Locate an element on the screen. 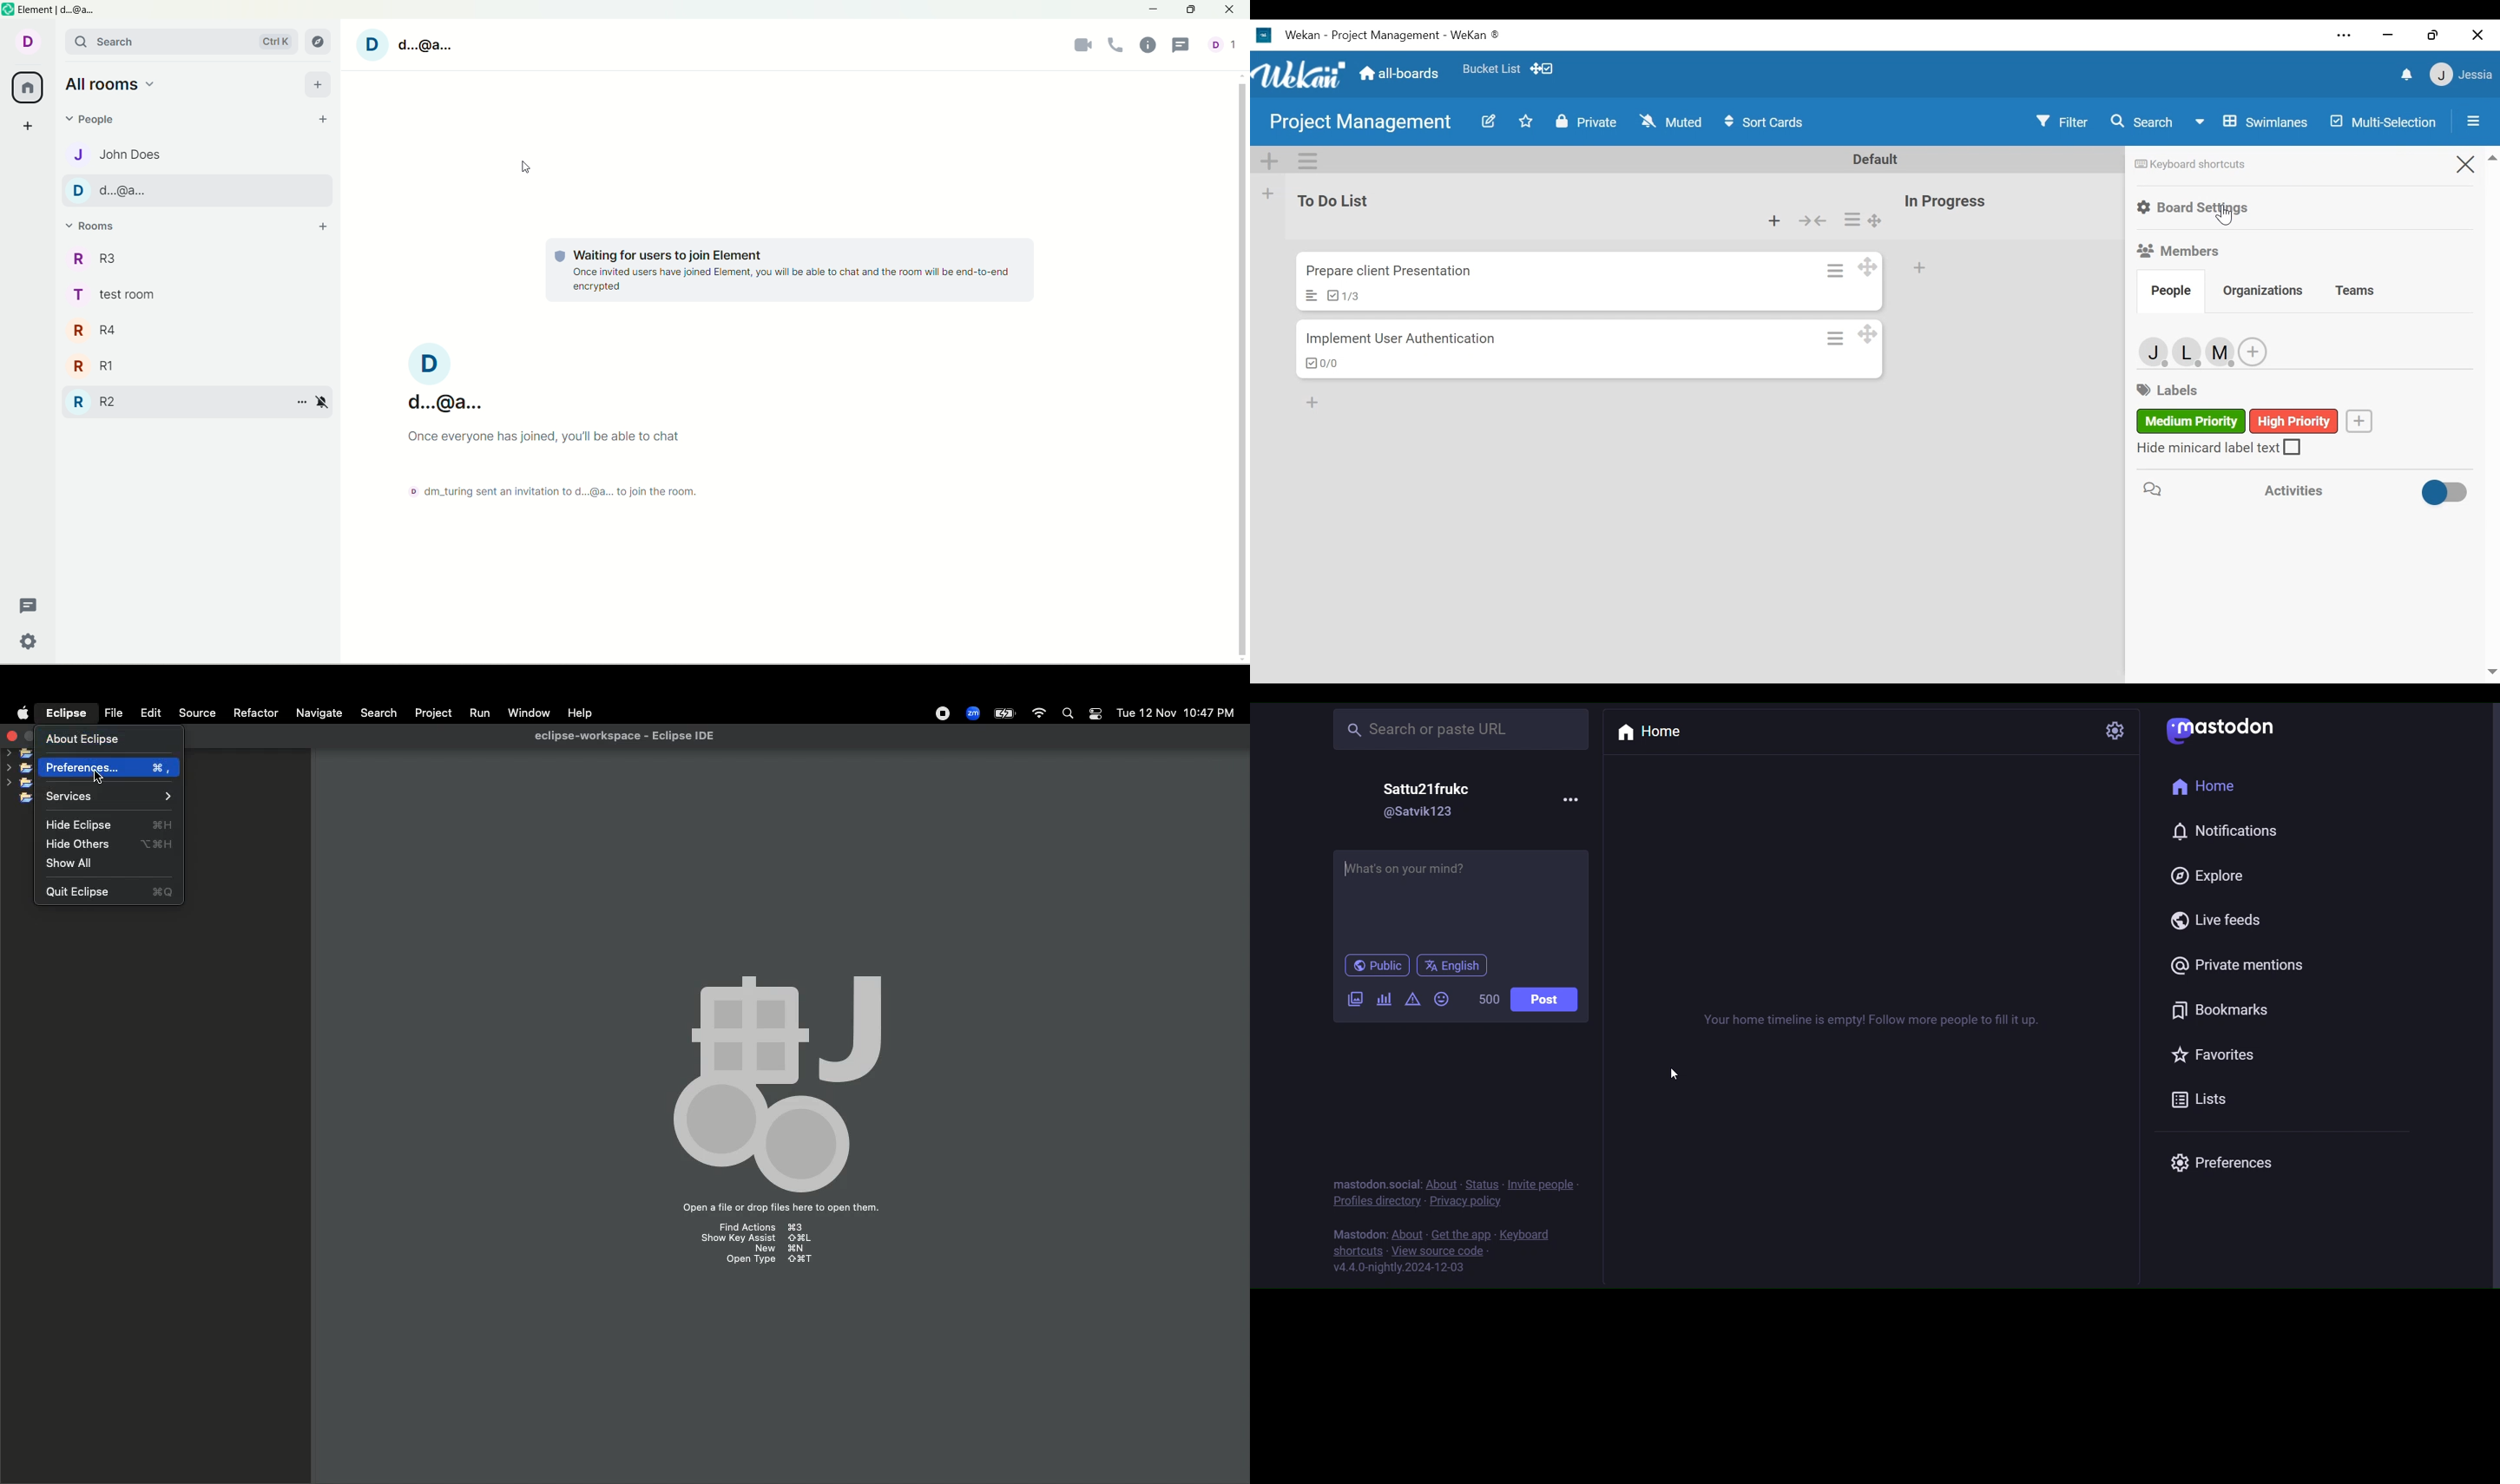 This screenshot has height=1484, width=2520. Add card to bottom of the list is located at coordinates (1774, 221).